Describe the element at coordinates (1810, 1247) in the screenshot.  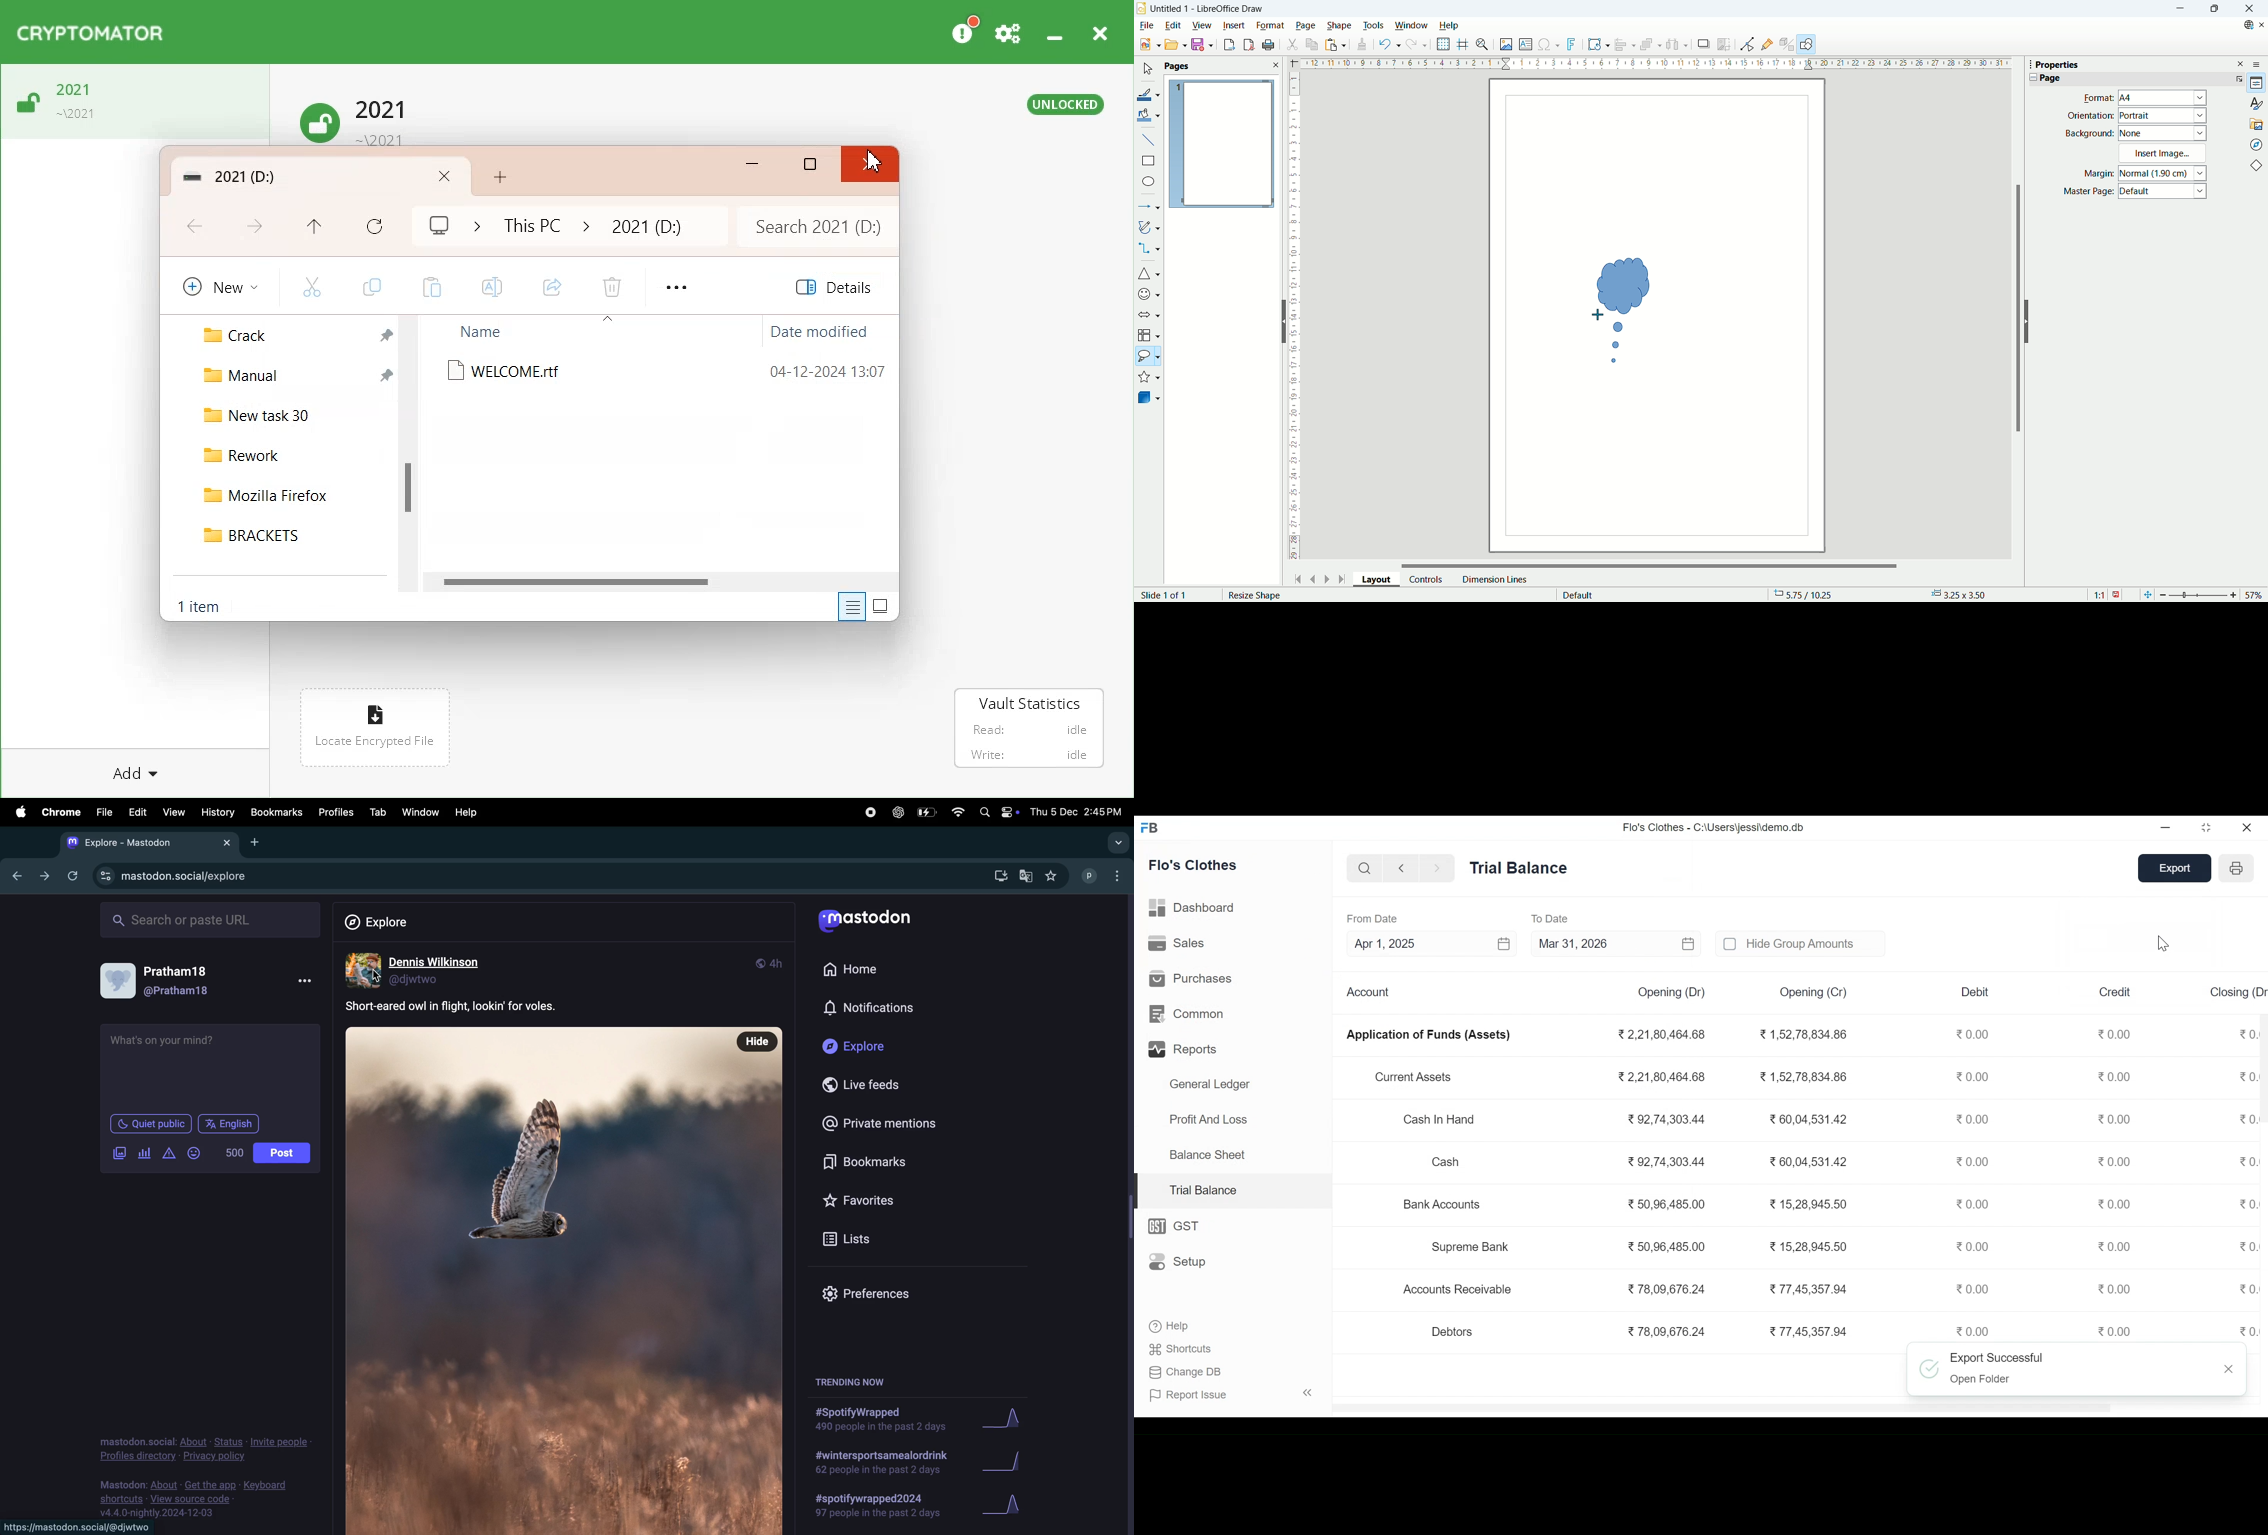
I see `15,28,945.50` at that location.